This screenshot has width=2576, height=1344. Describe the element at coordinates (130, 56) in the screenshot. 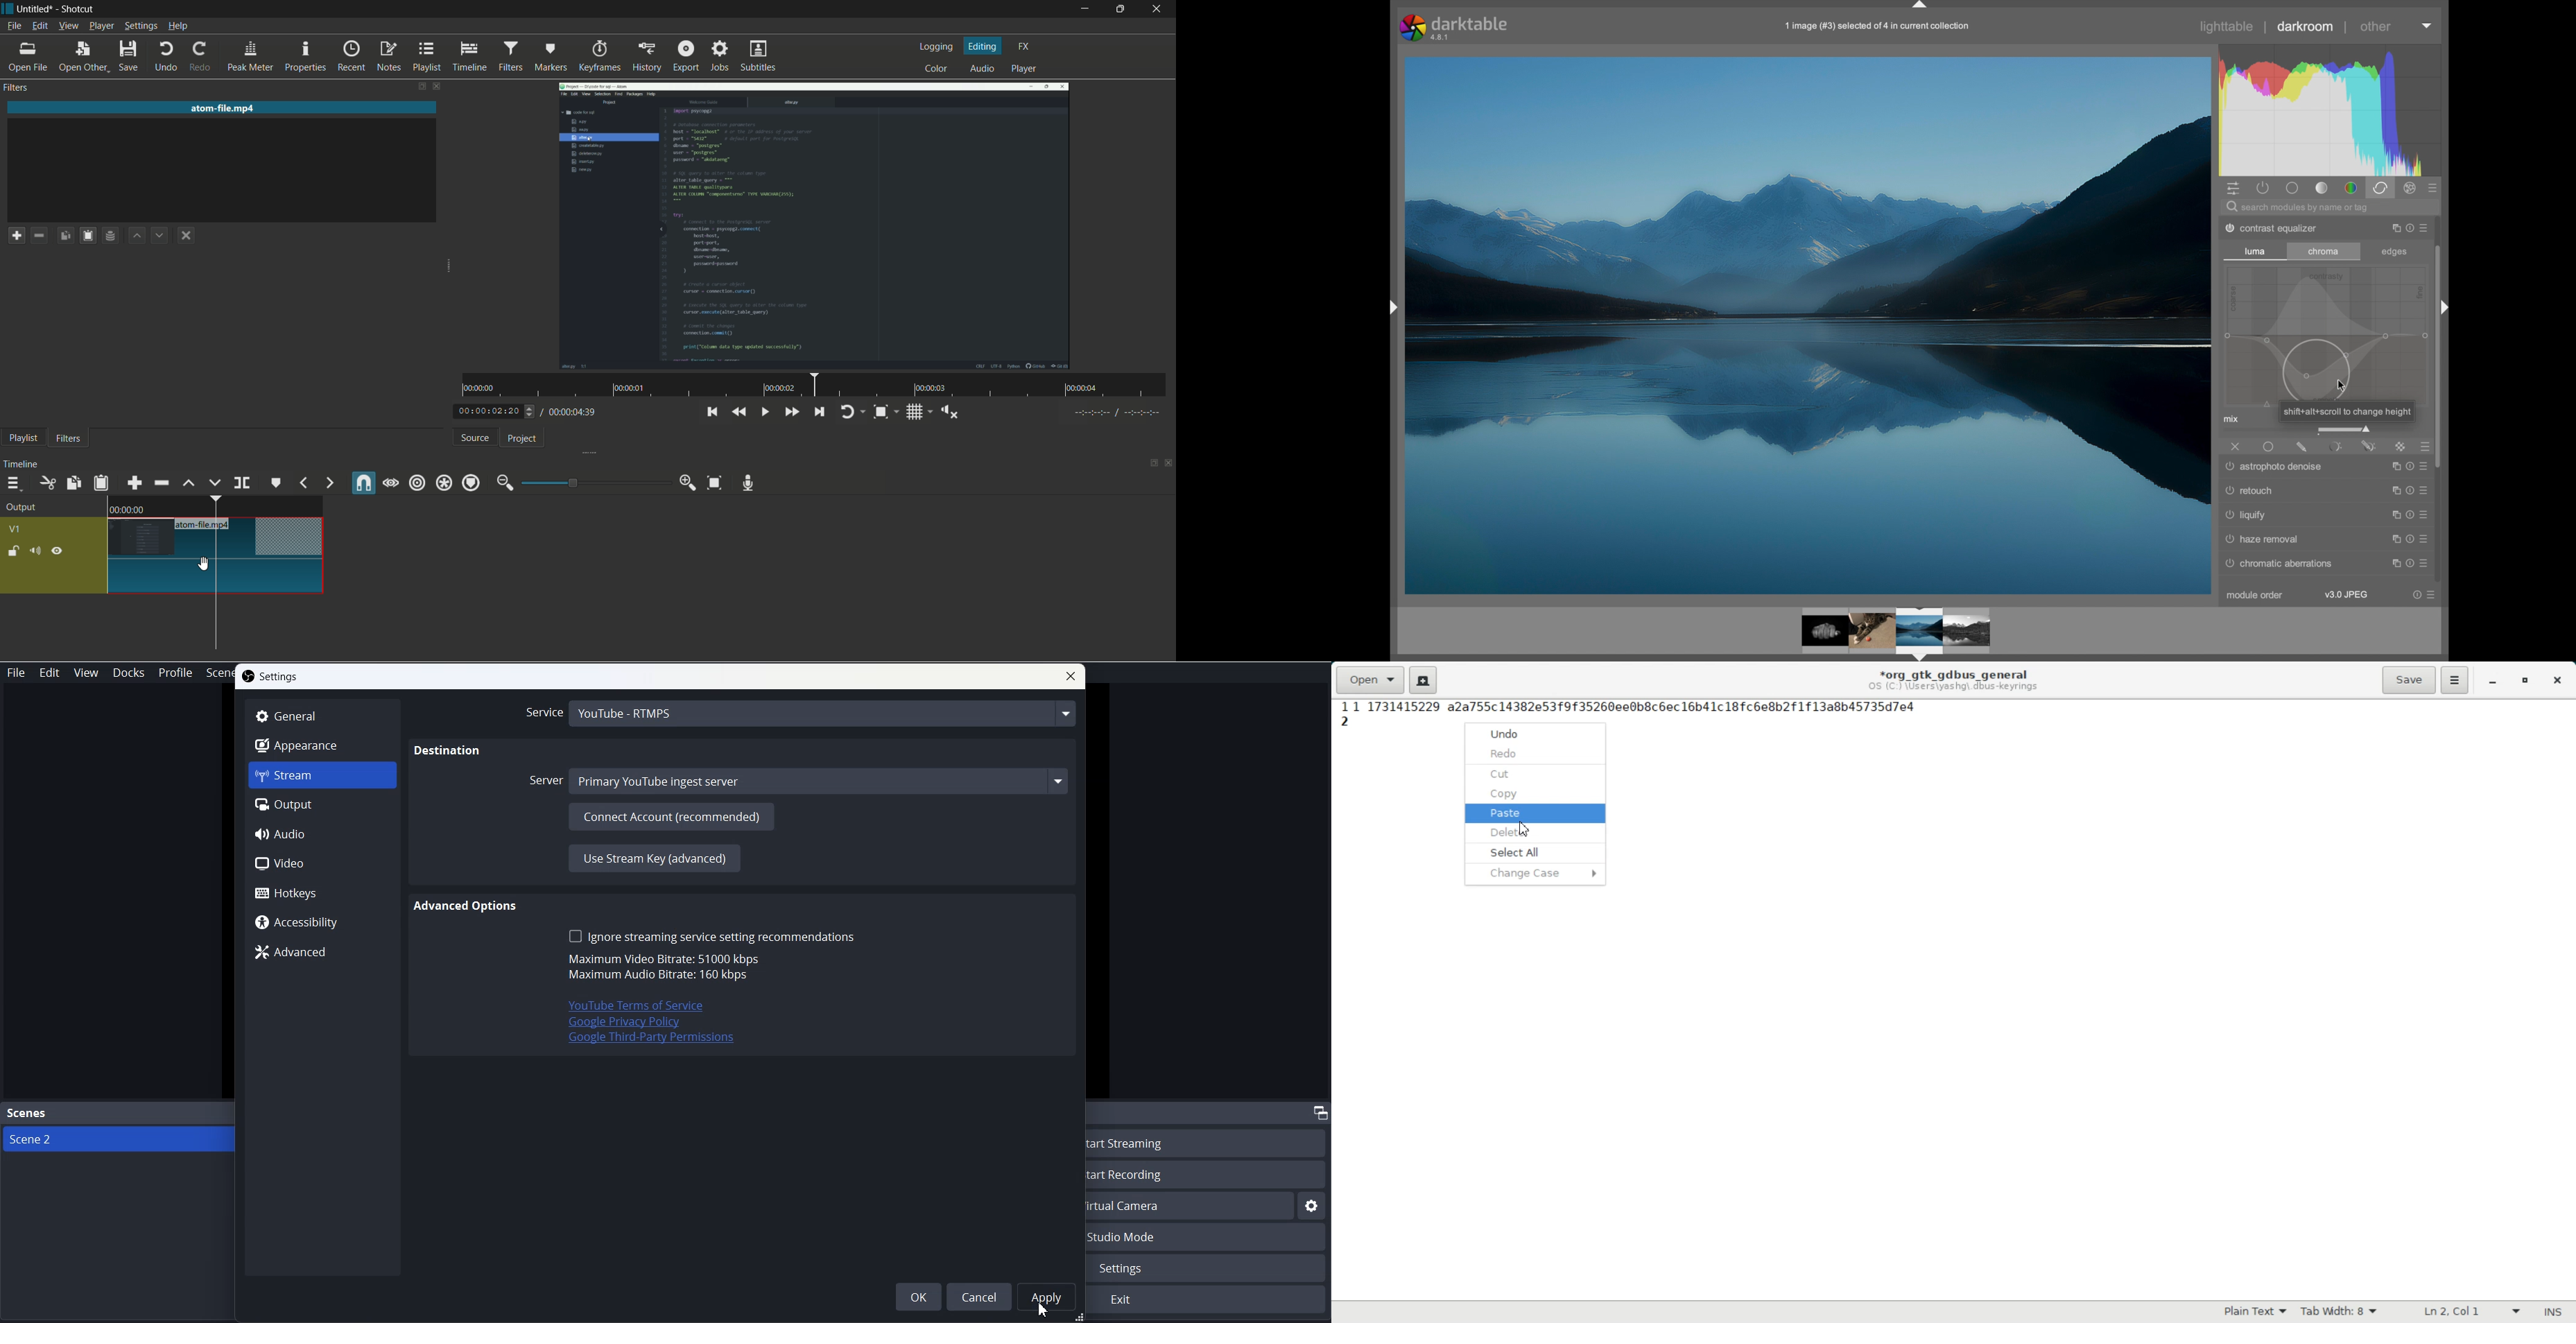

I see `save` at that location.